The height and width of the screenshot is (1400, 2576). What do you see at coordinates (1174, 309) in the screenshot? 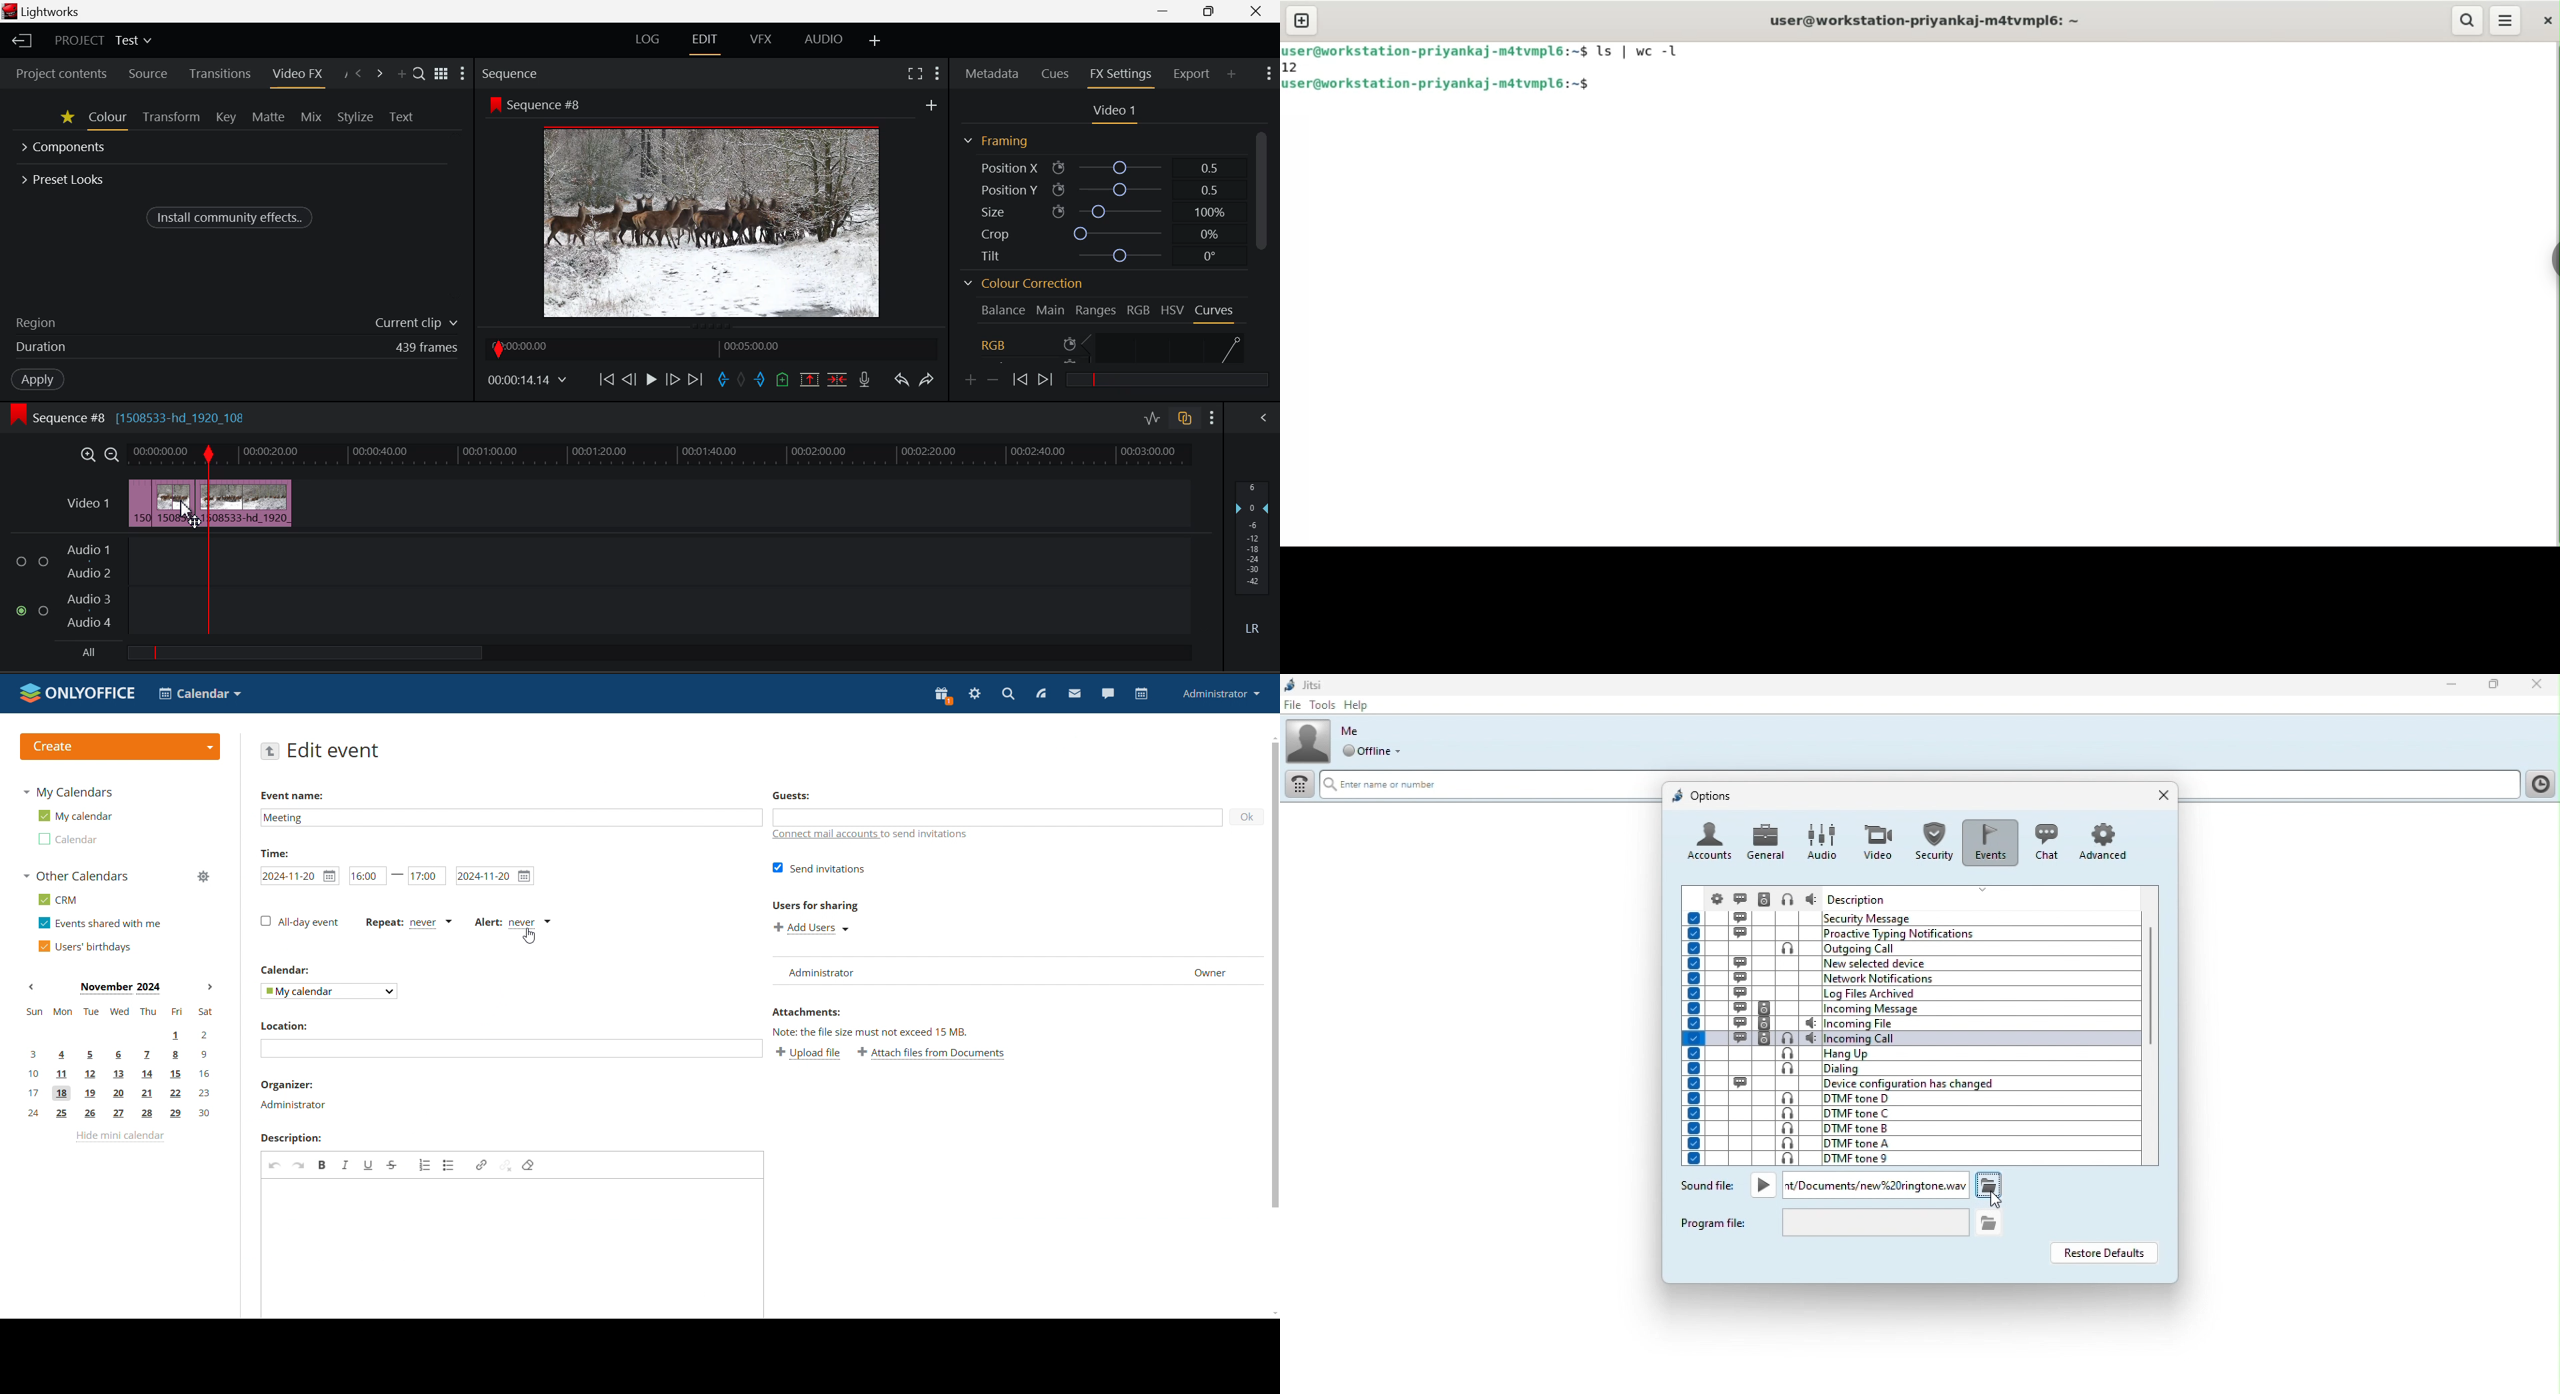
I see `HSV` at bounding box center [1174, 309].